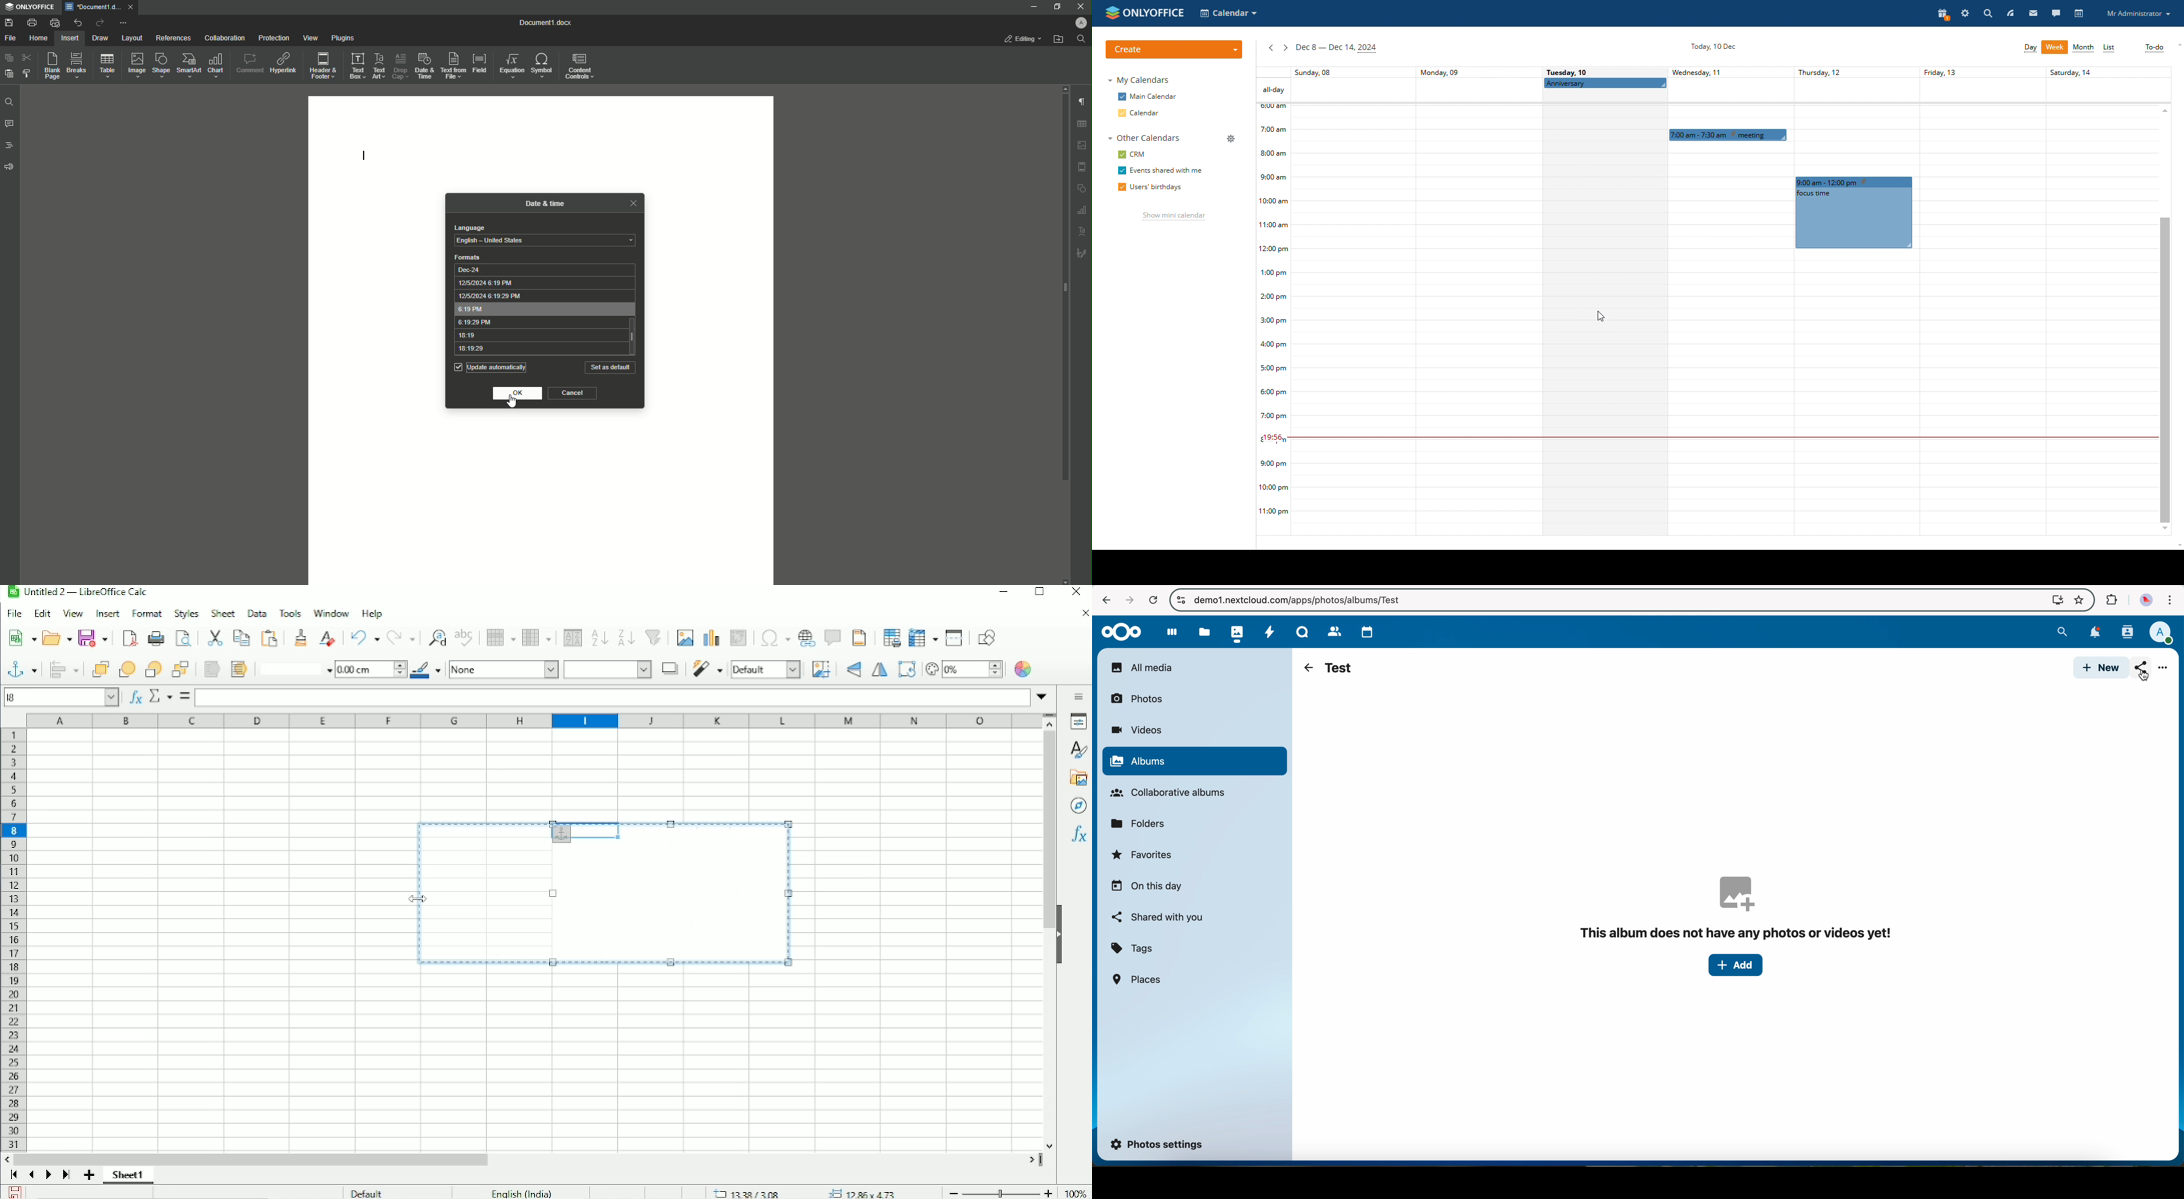 This screenshot has height=1204, width=2184. I want to click on more options, so click(2164, 670).